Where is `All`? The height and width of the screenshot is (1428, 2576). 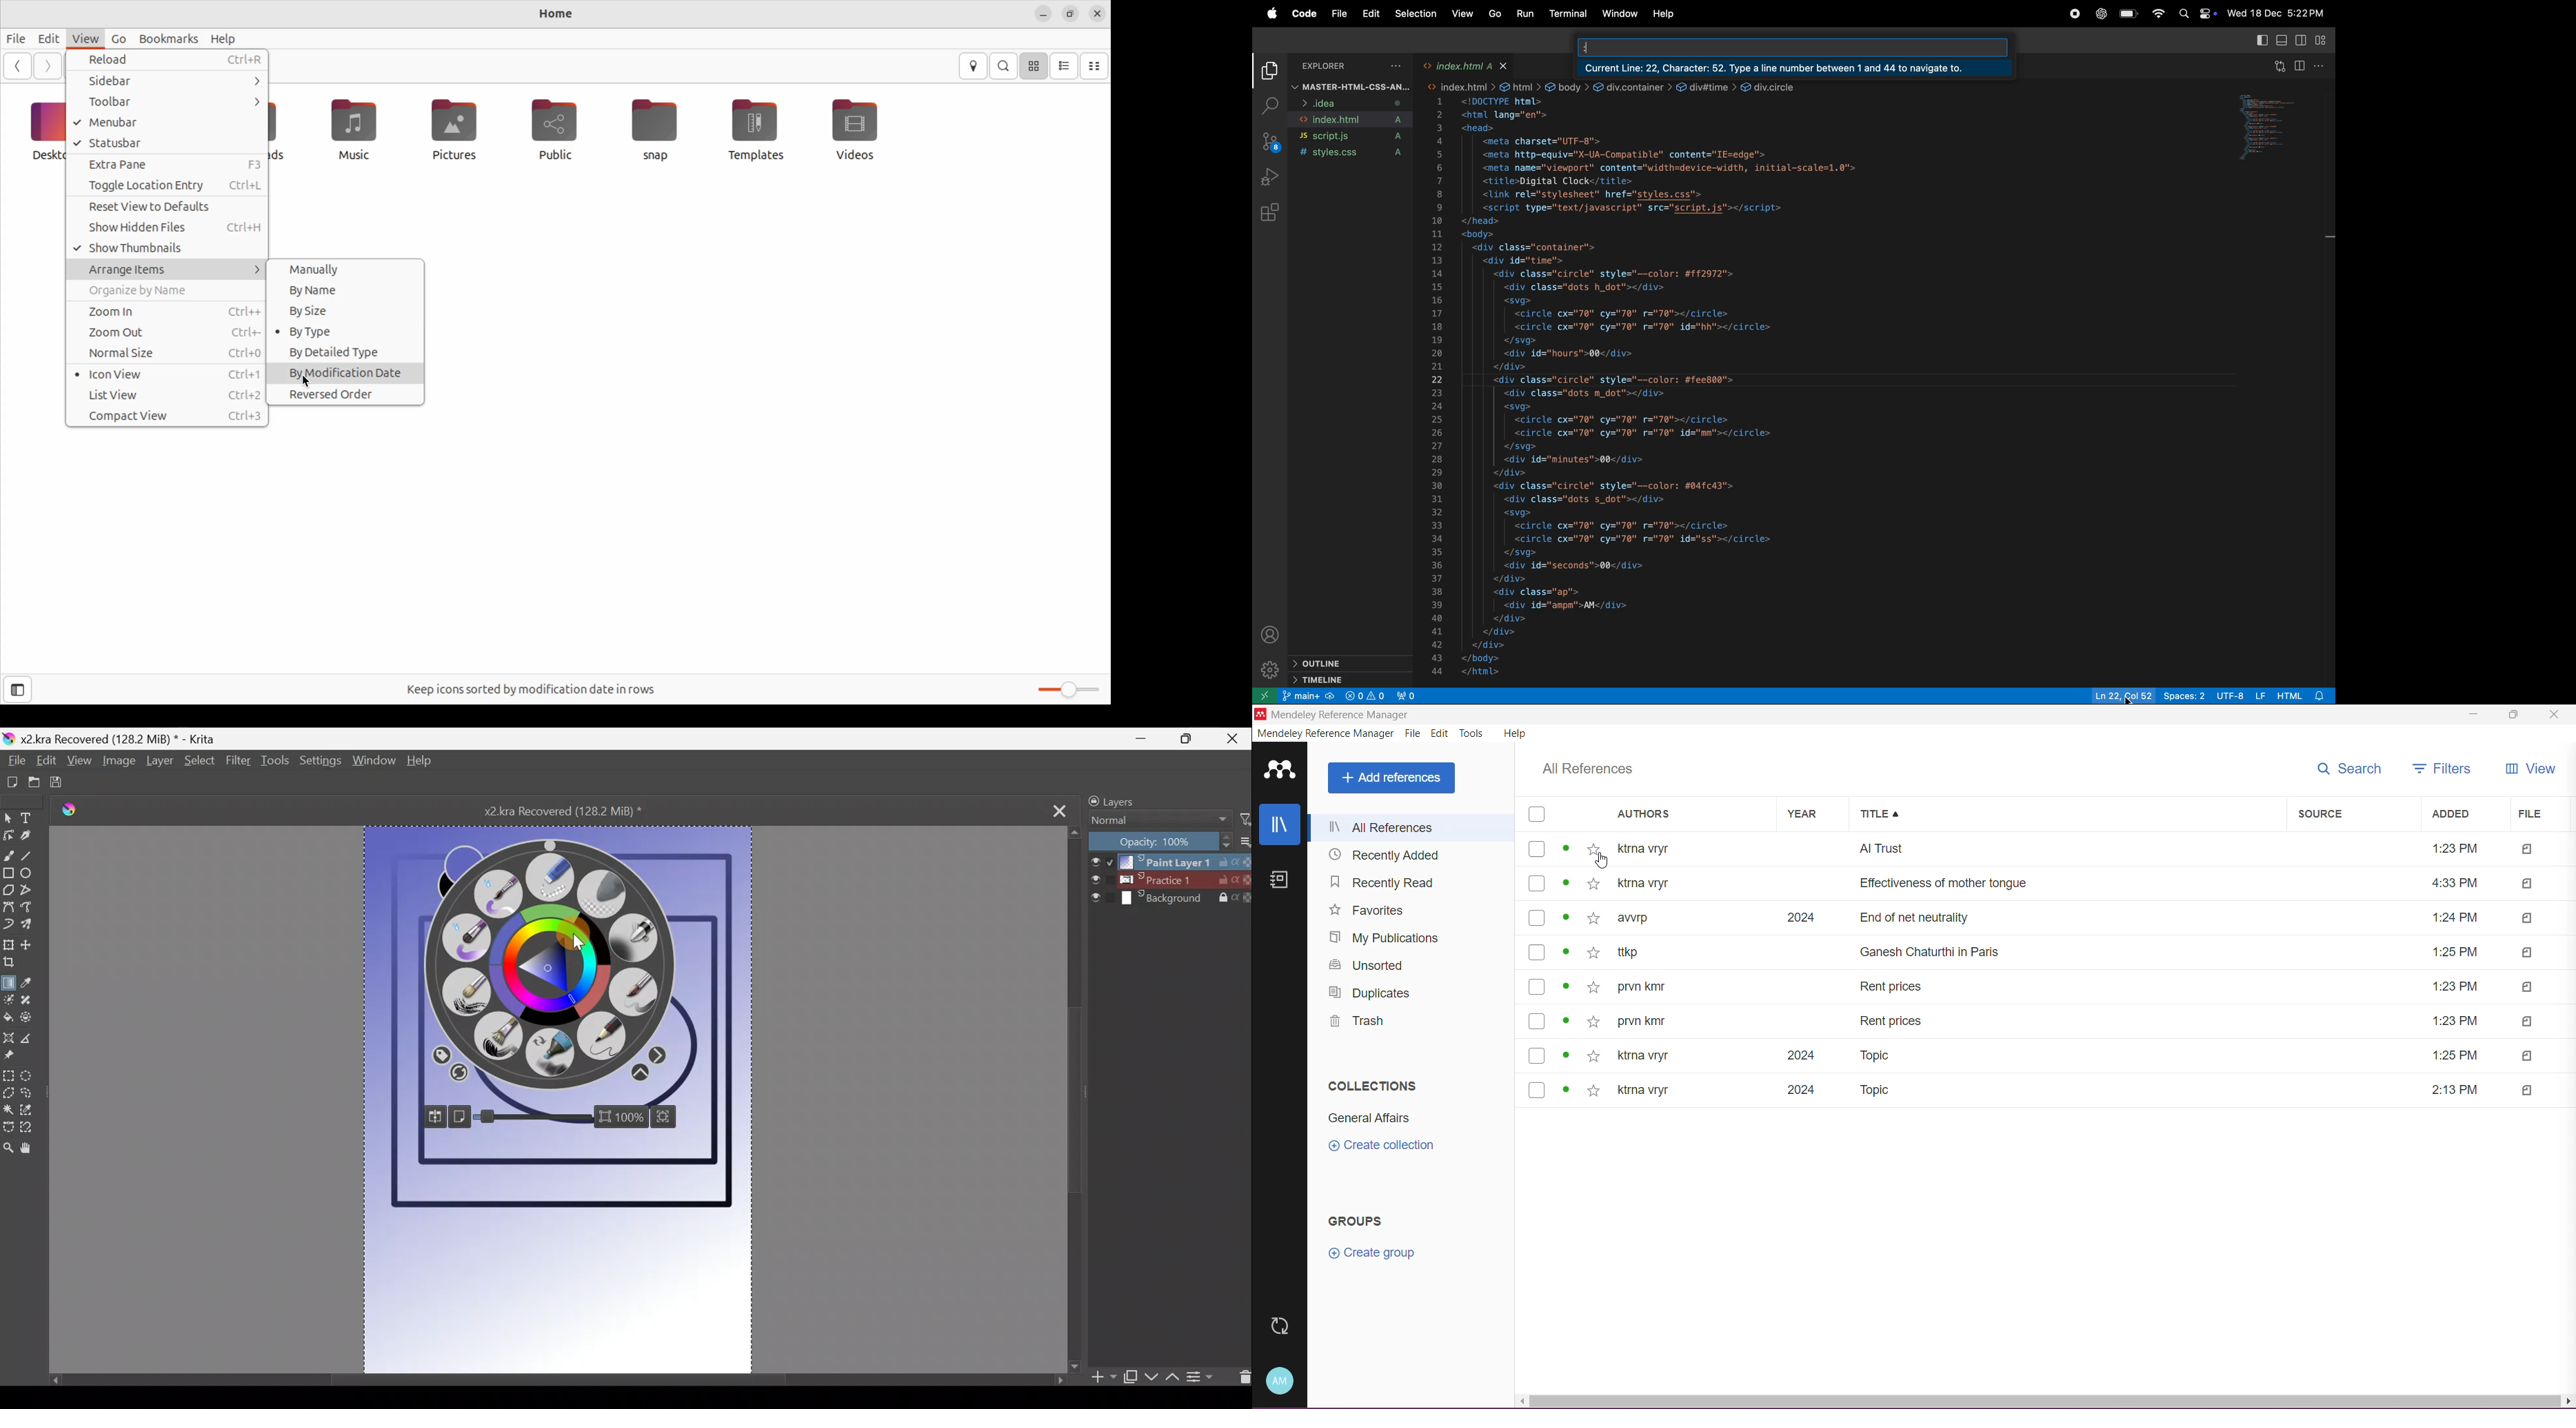
All is located at coordinates (440, 1054).